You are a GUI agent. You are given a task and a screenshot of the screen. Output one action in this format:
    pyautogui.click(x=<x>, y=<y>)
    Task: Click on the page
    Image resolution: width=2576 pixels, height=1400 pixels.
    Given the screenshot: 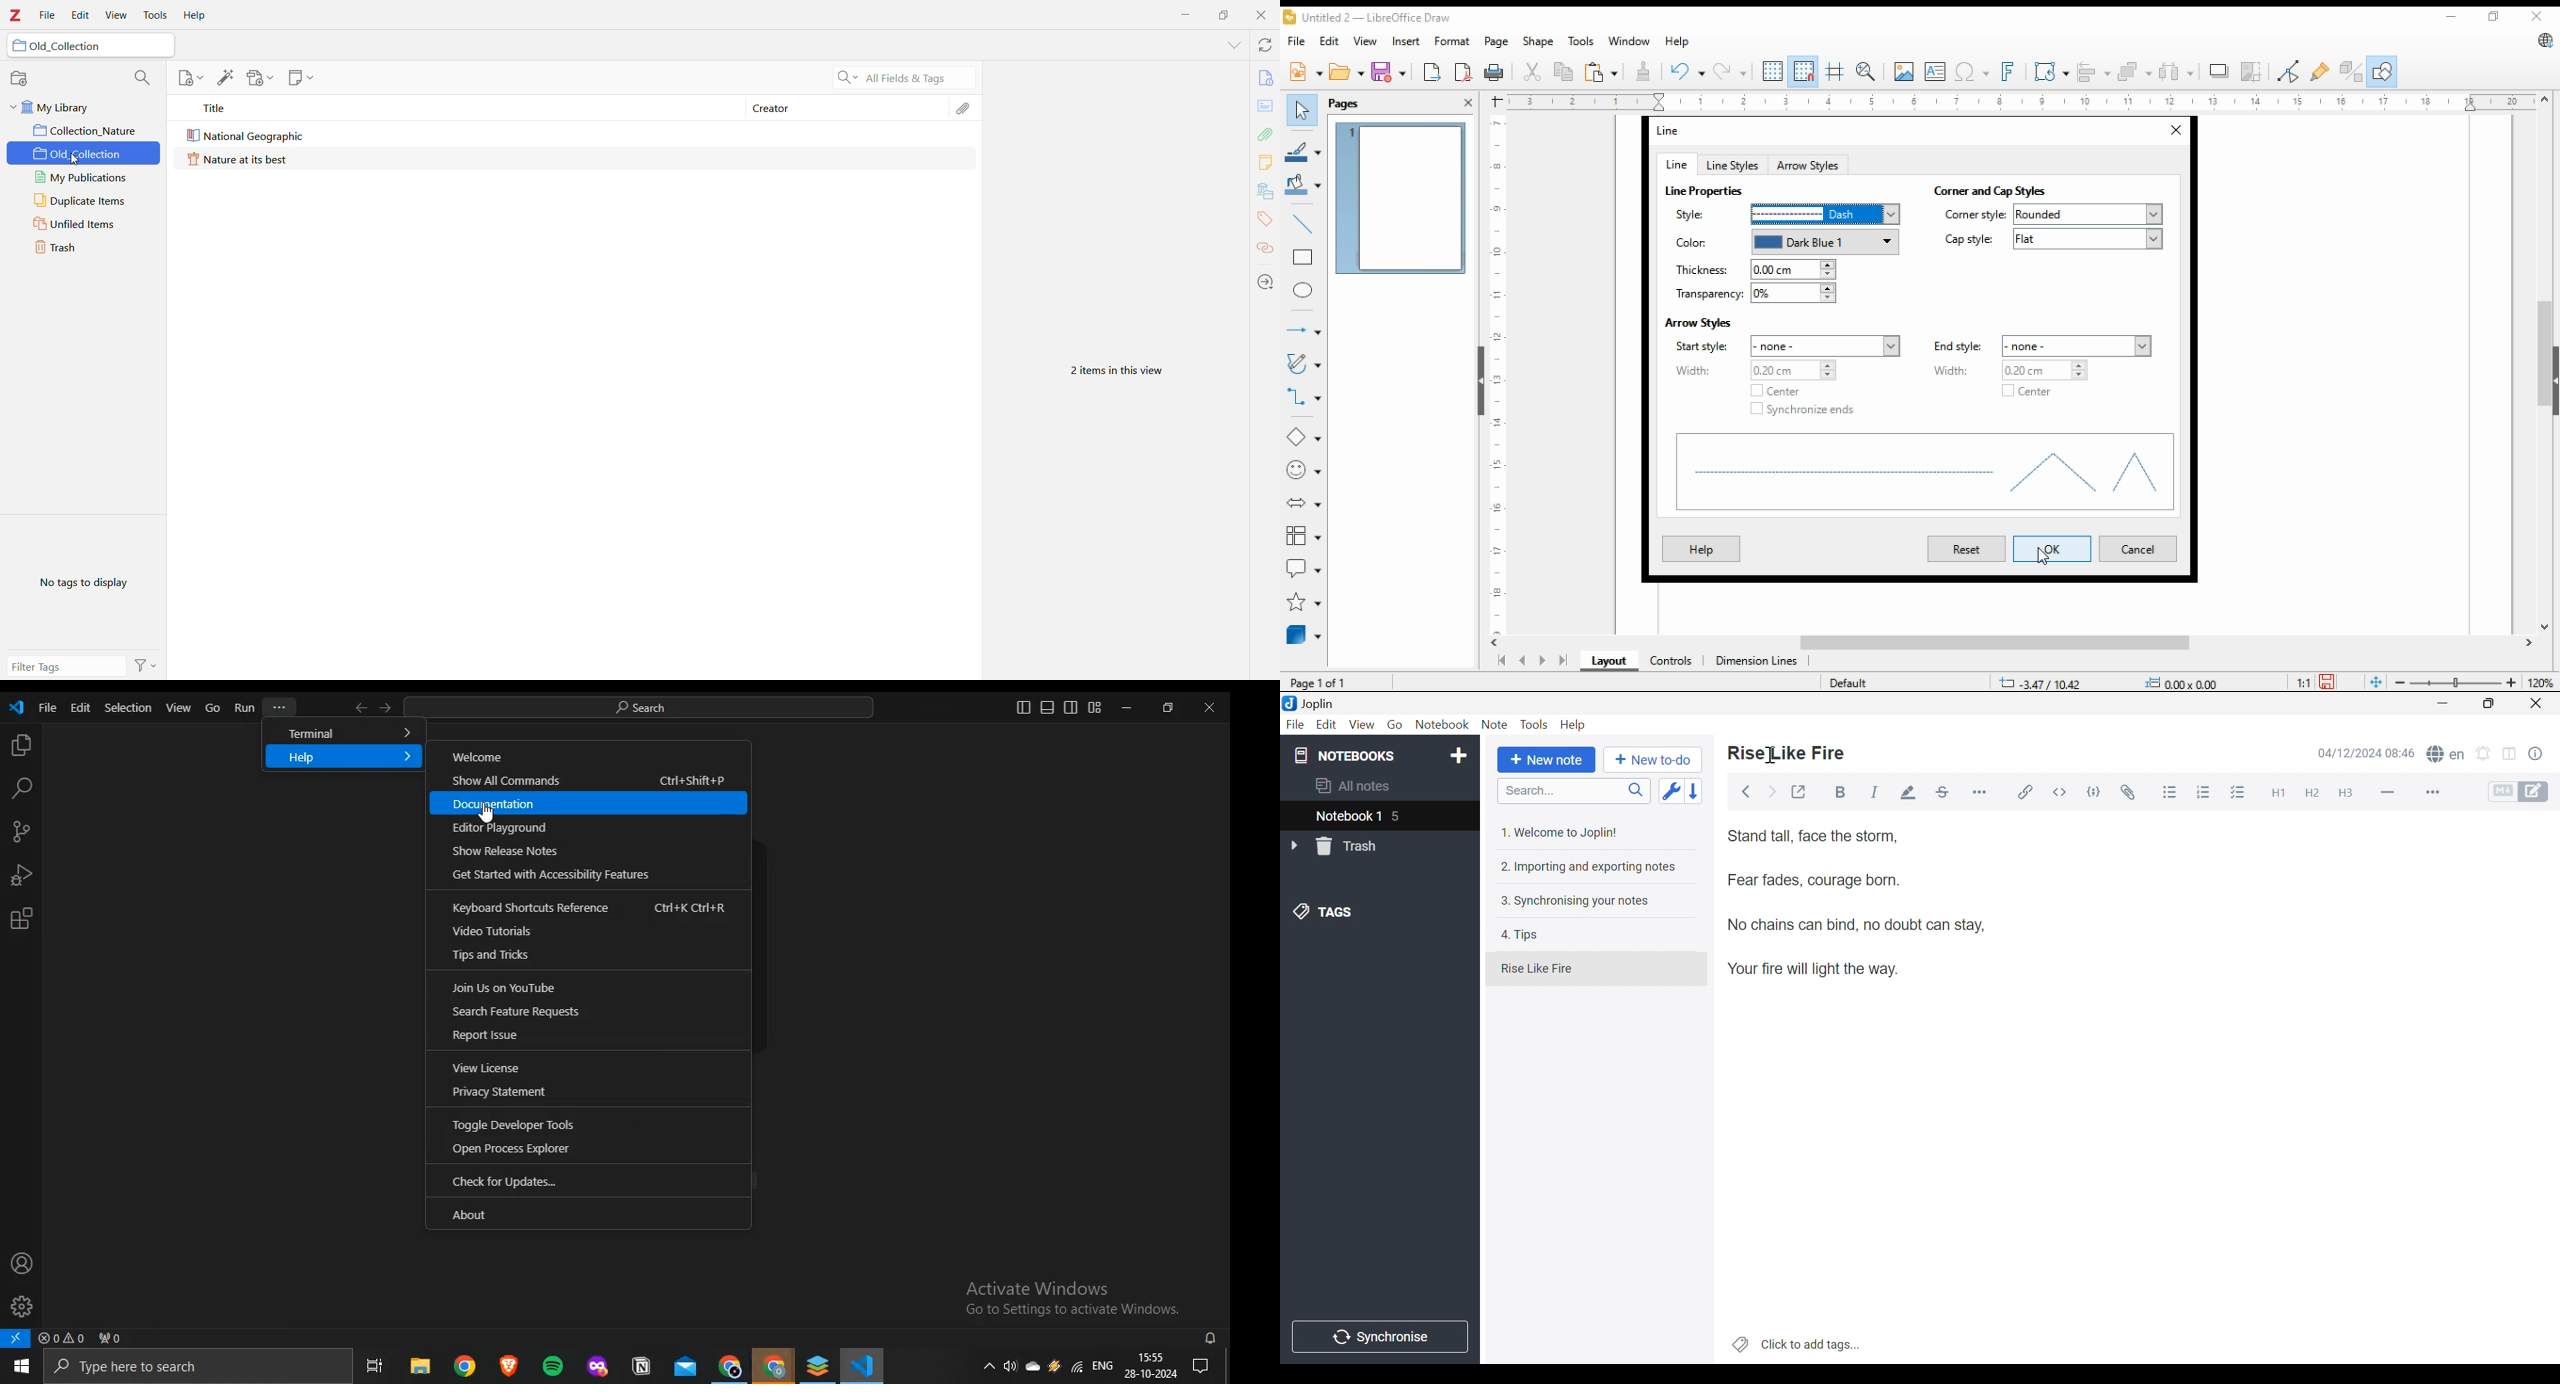 What is the action you would take?
    pyautogui.click(x=1499, y=41)
    